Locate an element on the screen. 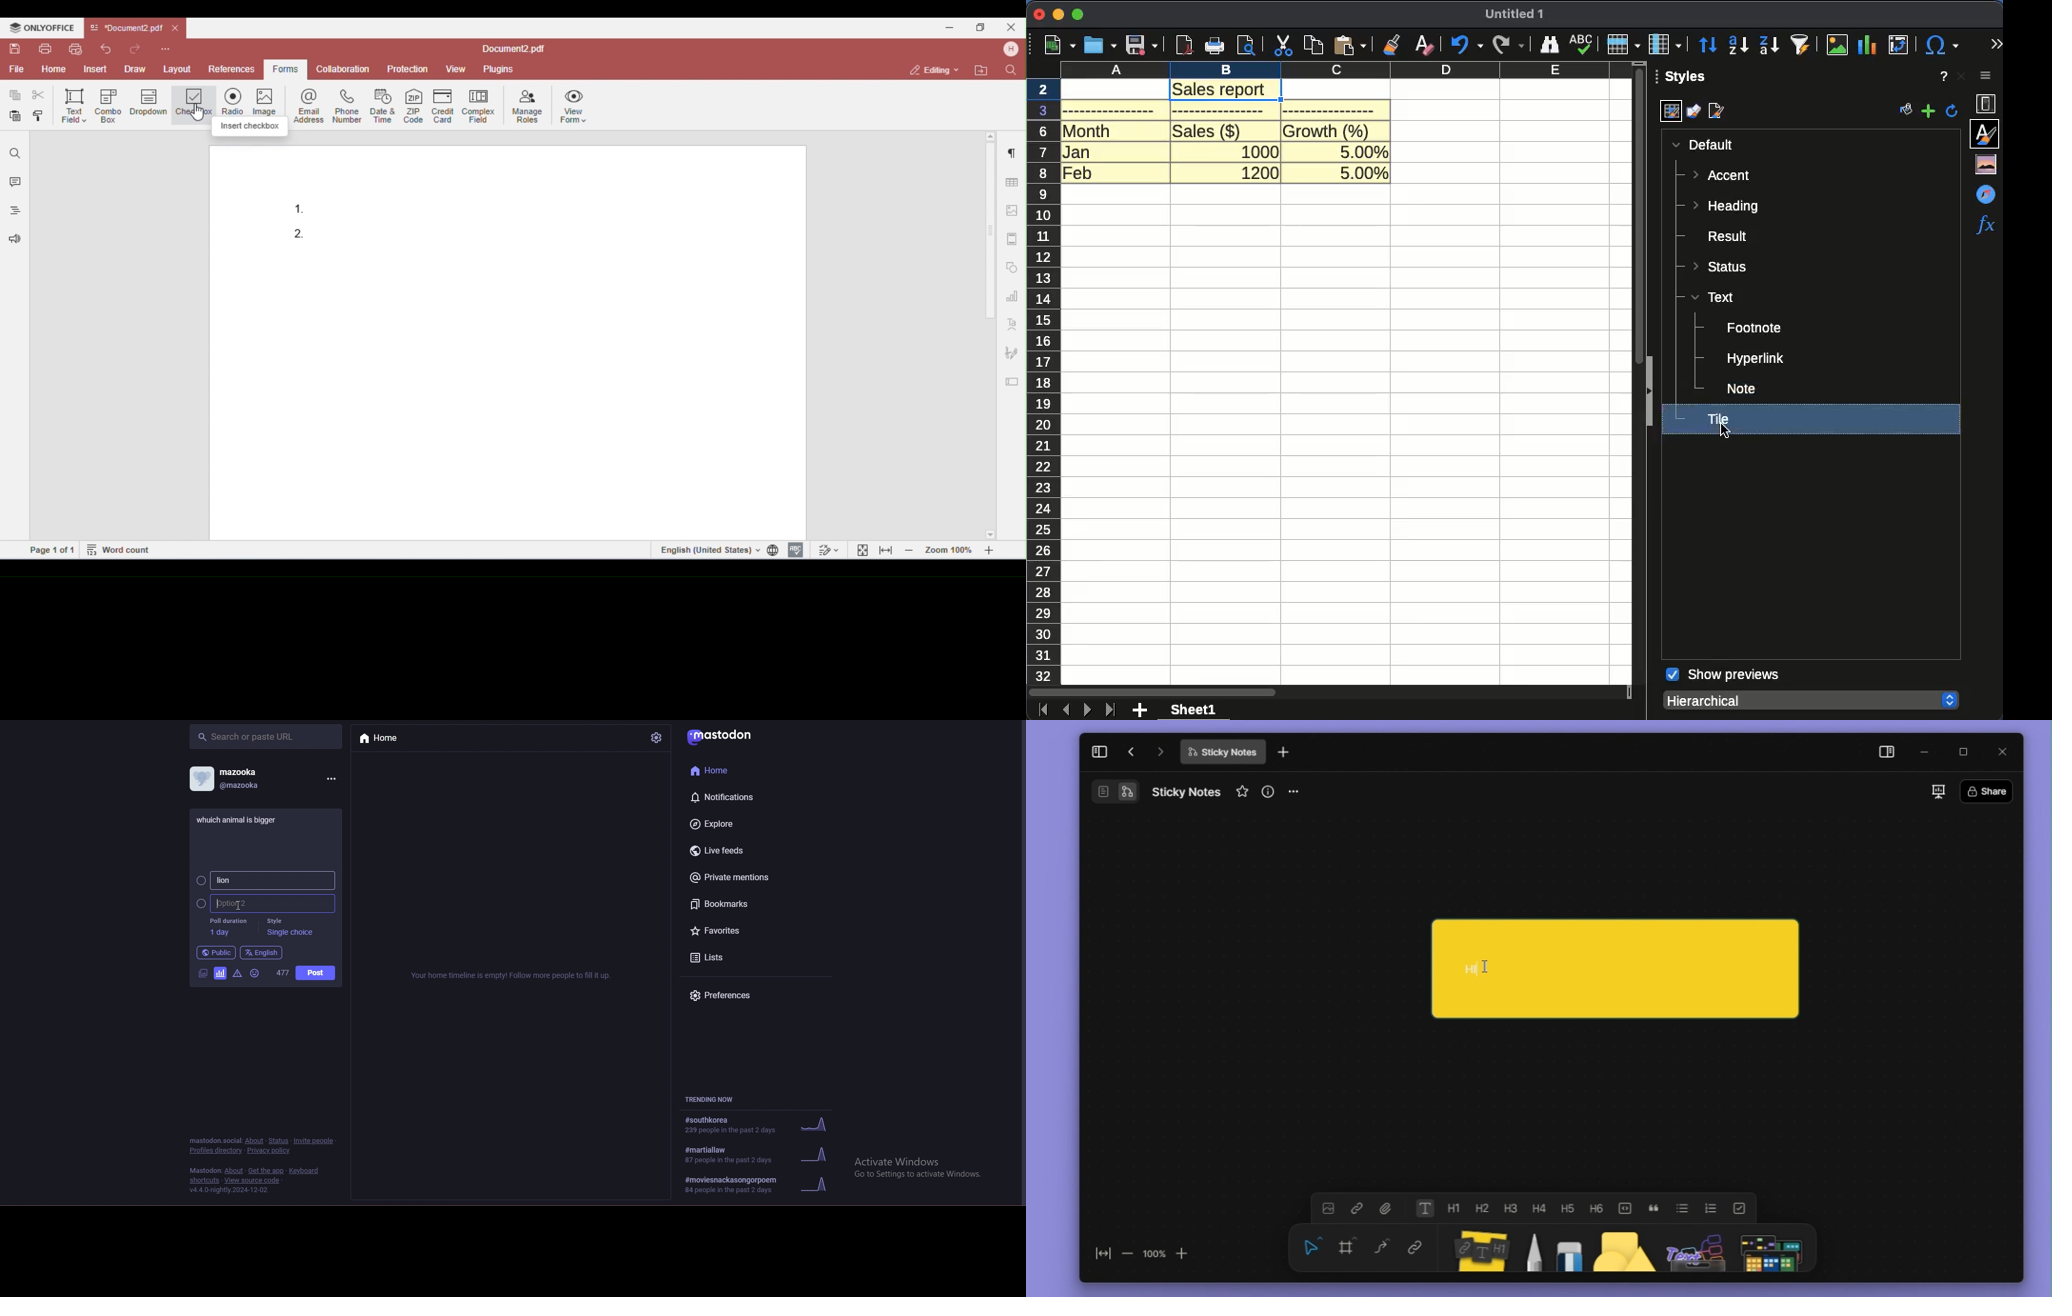 The height and width of the screenshot is (1316, 2072). add is located at coordinates (1141, 710).